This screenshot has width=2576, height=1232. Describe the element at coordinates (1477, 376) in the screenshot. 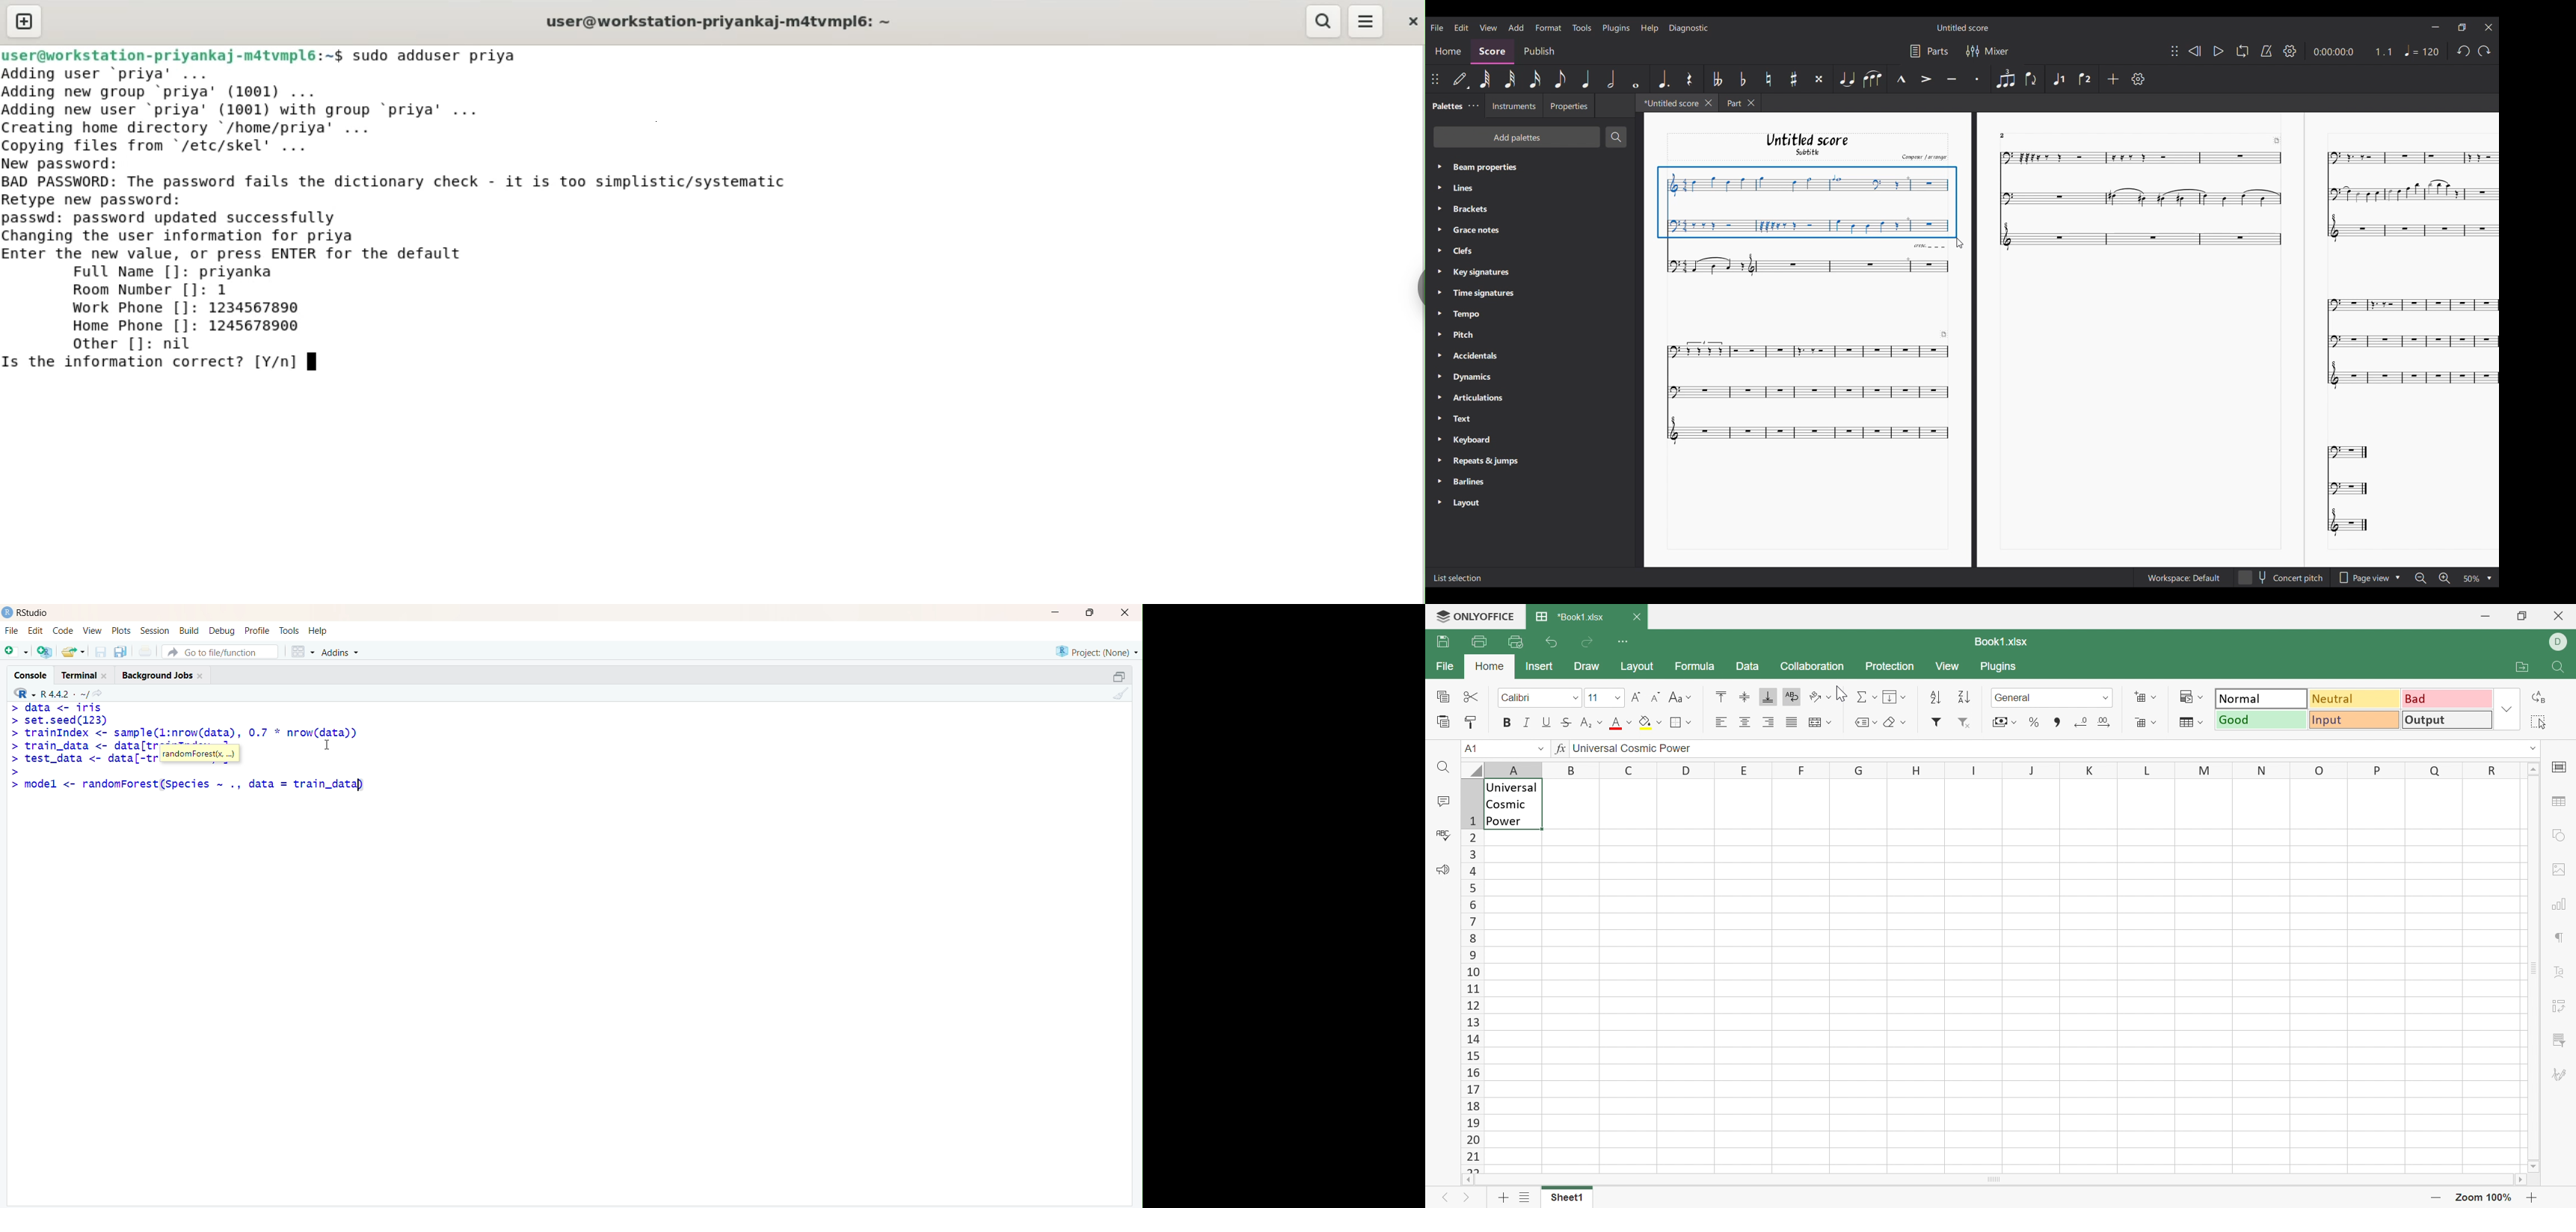

I see `Dynamics` at that location.